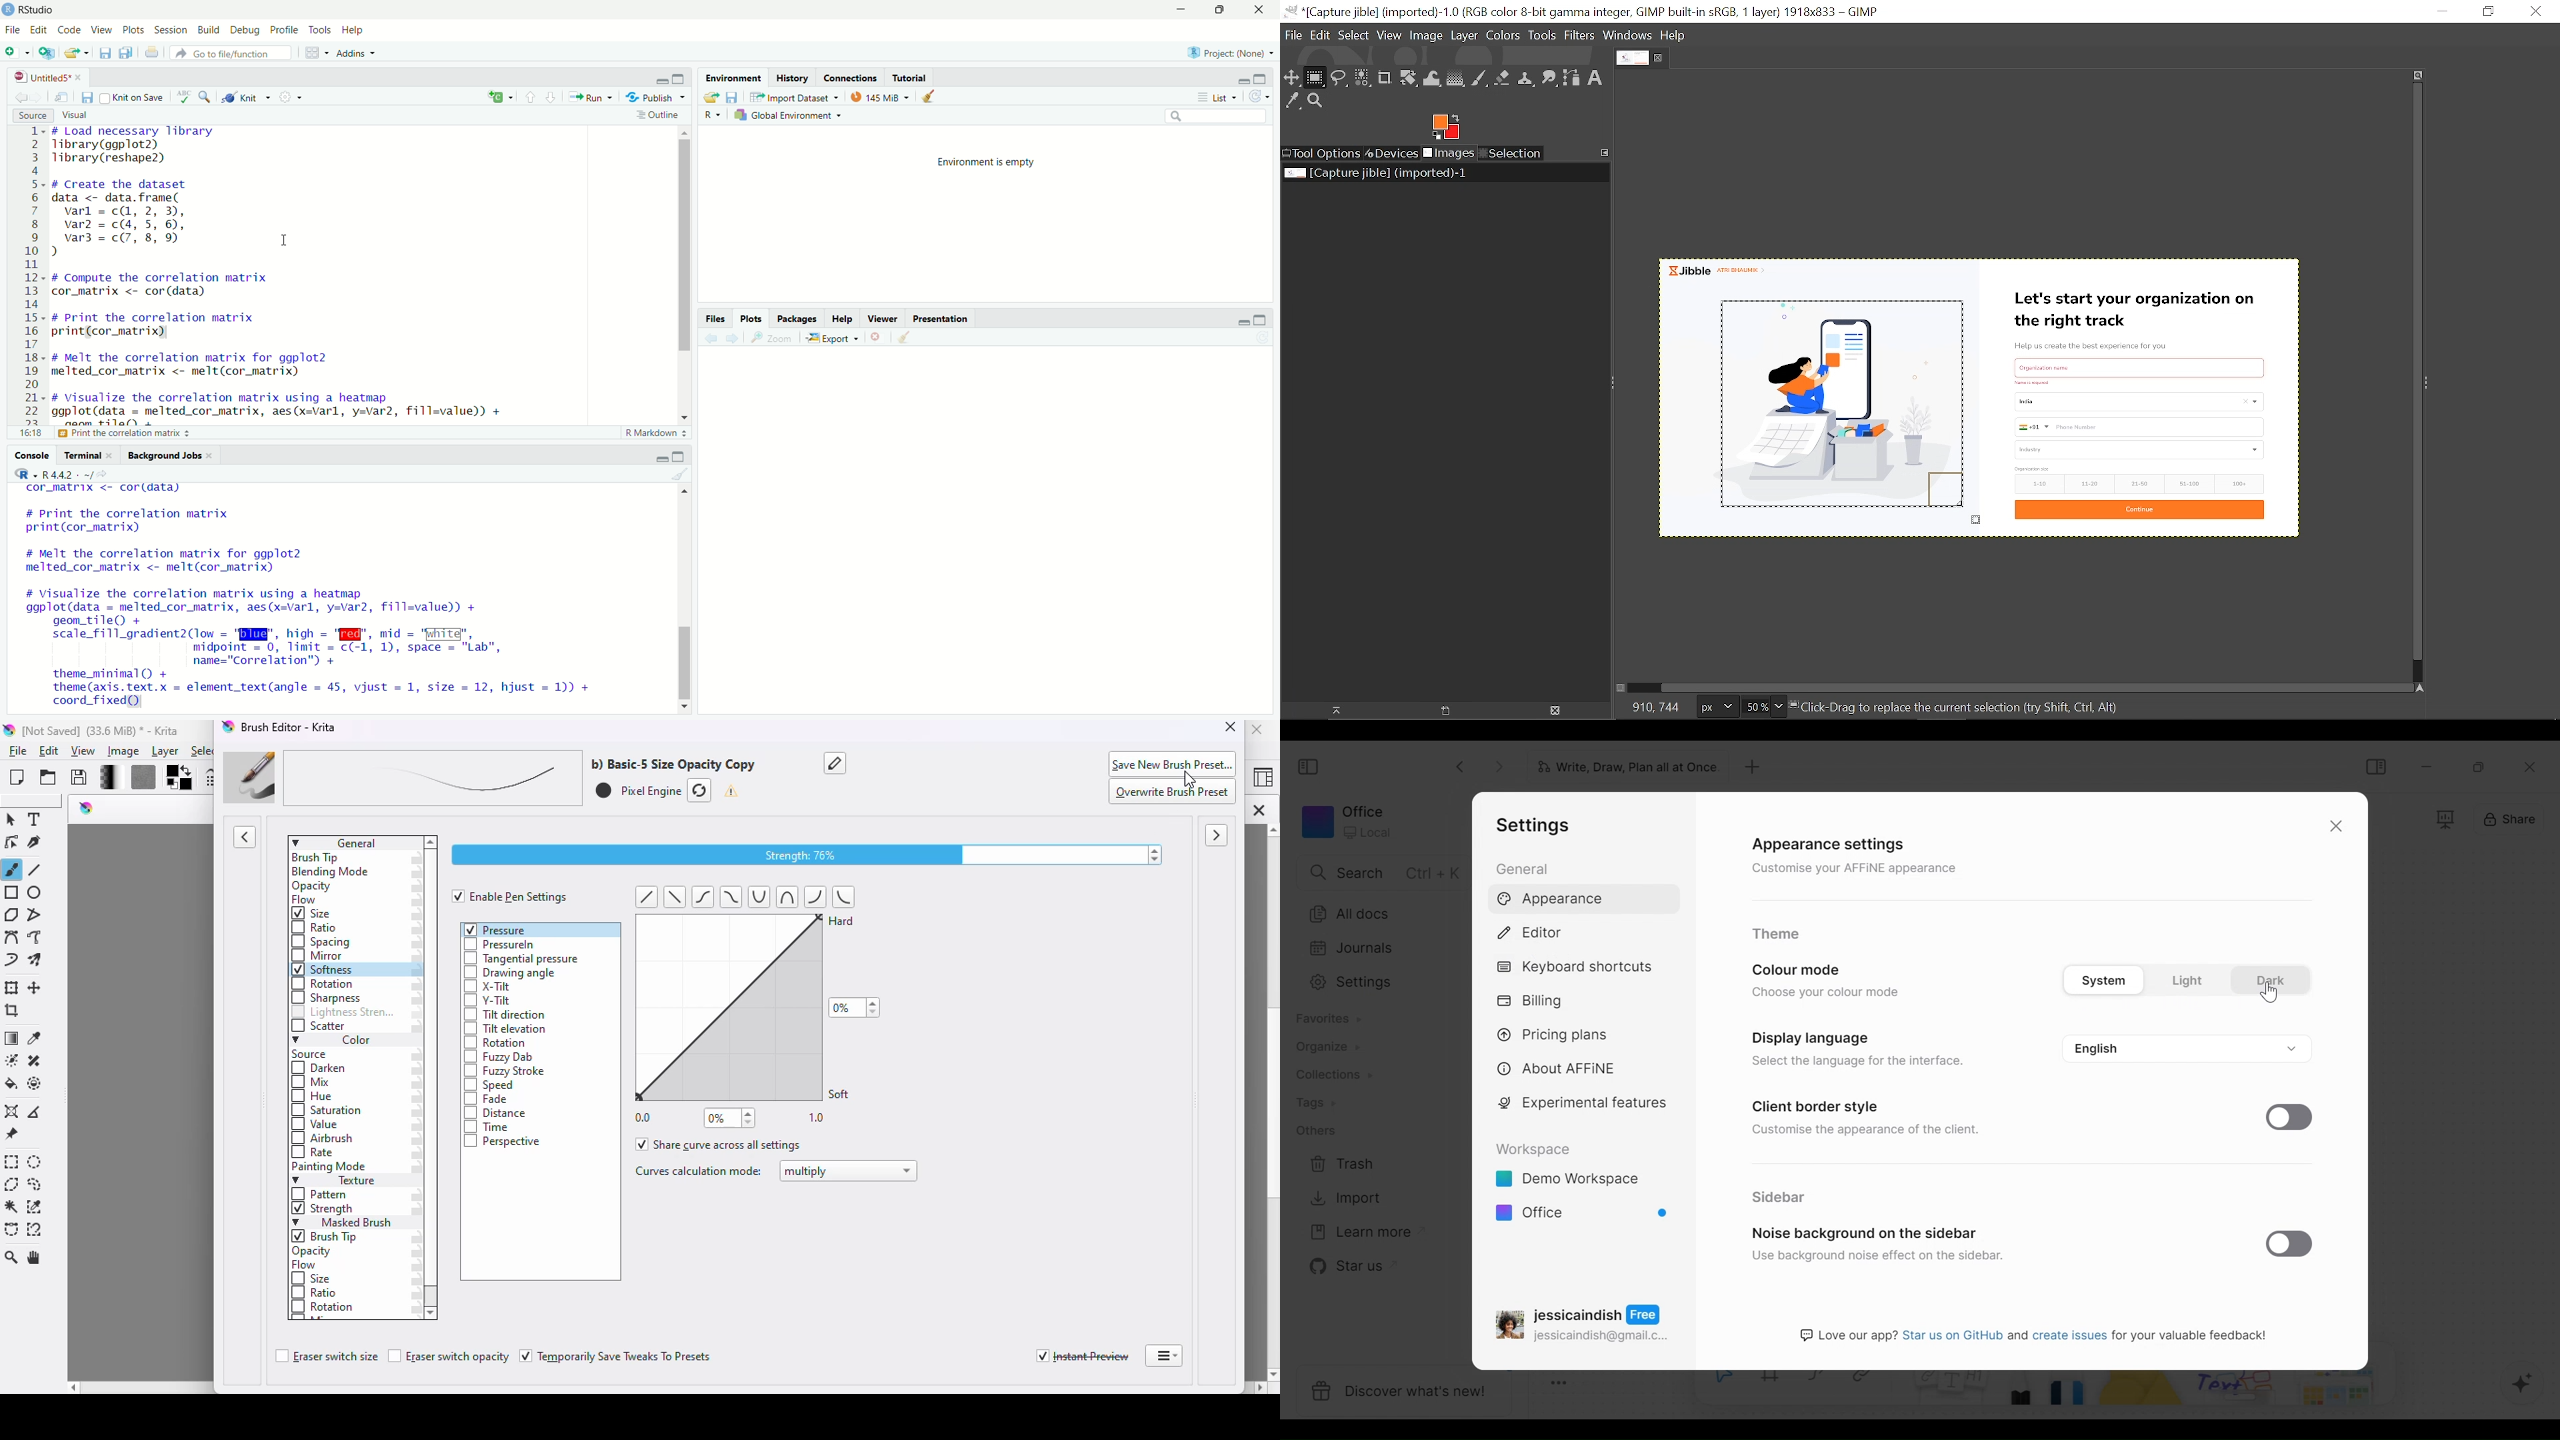  Describe the element at coordinates (23, 473) in the screenshot. I see `R language` at that location.